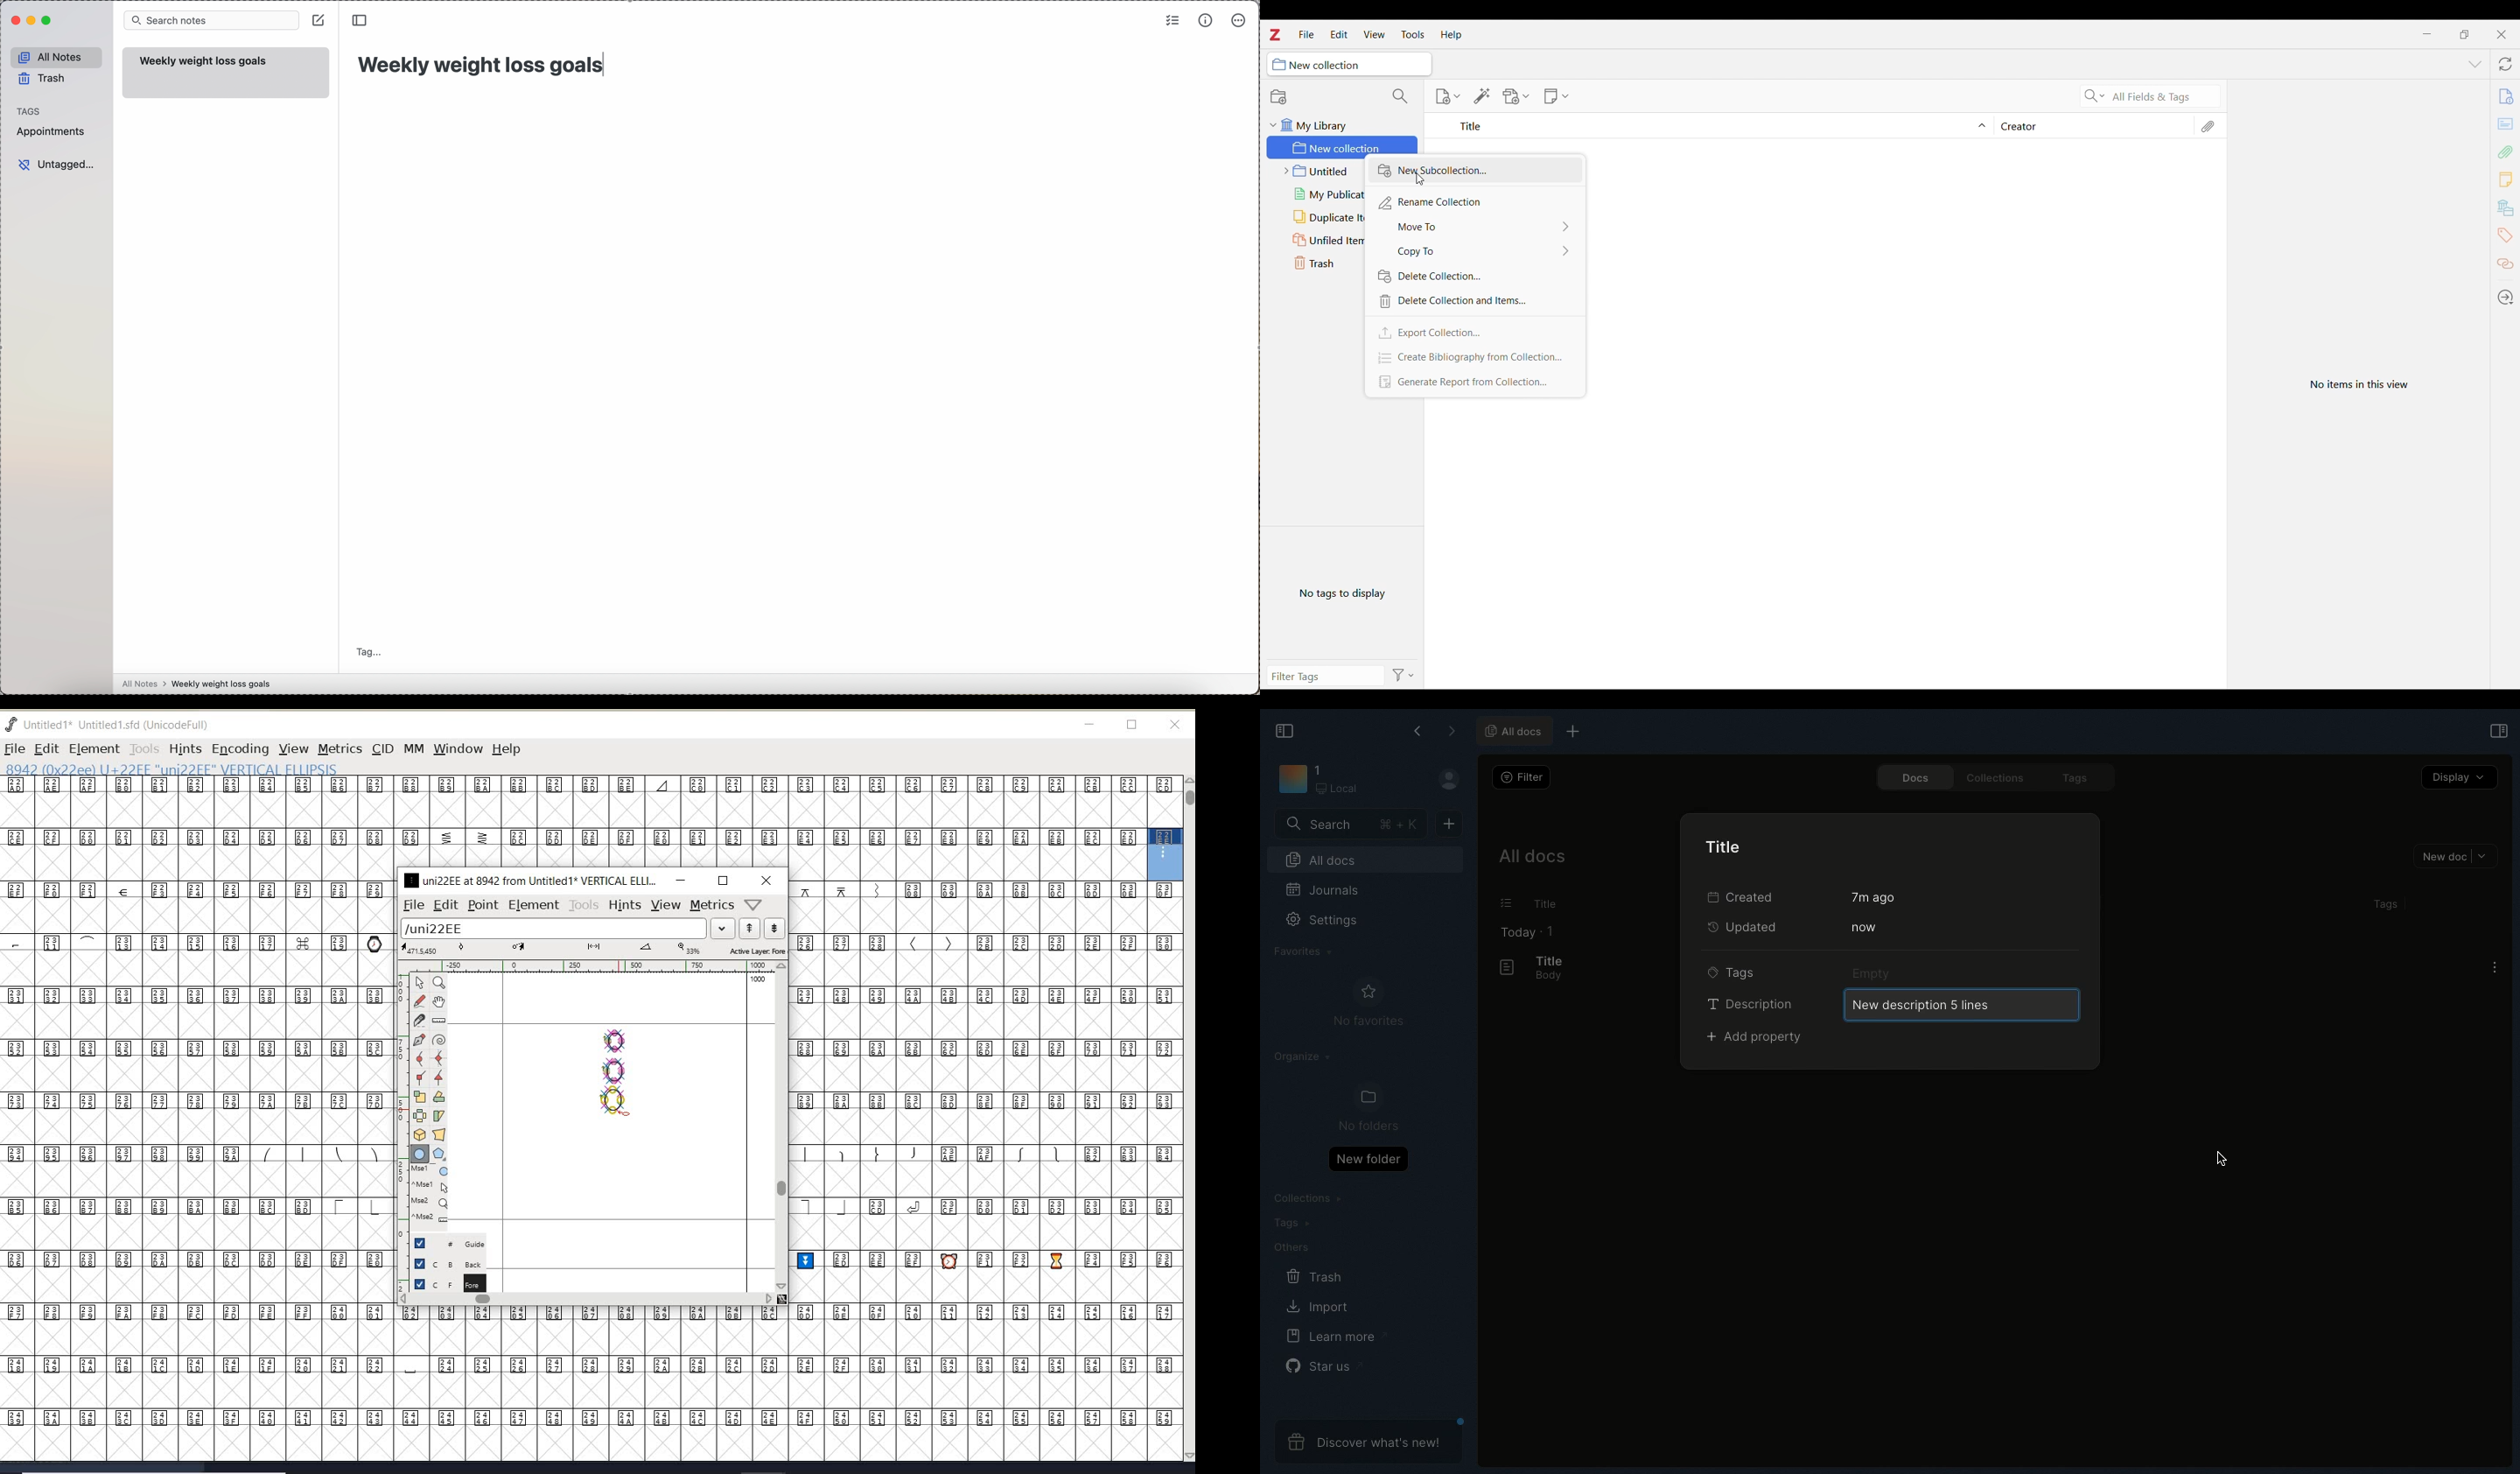 Image resolution: width=2520 pixels, height=1484 pixels. I want to click on background, so click(450, 1263).